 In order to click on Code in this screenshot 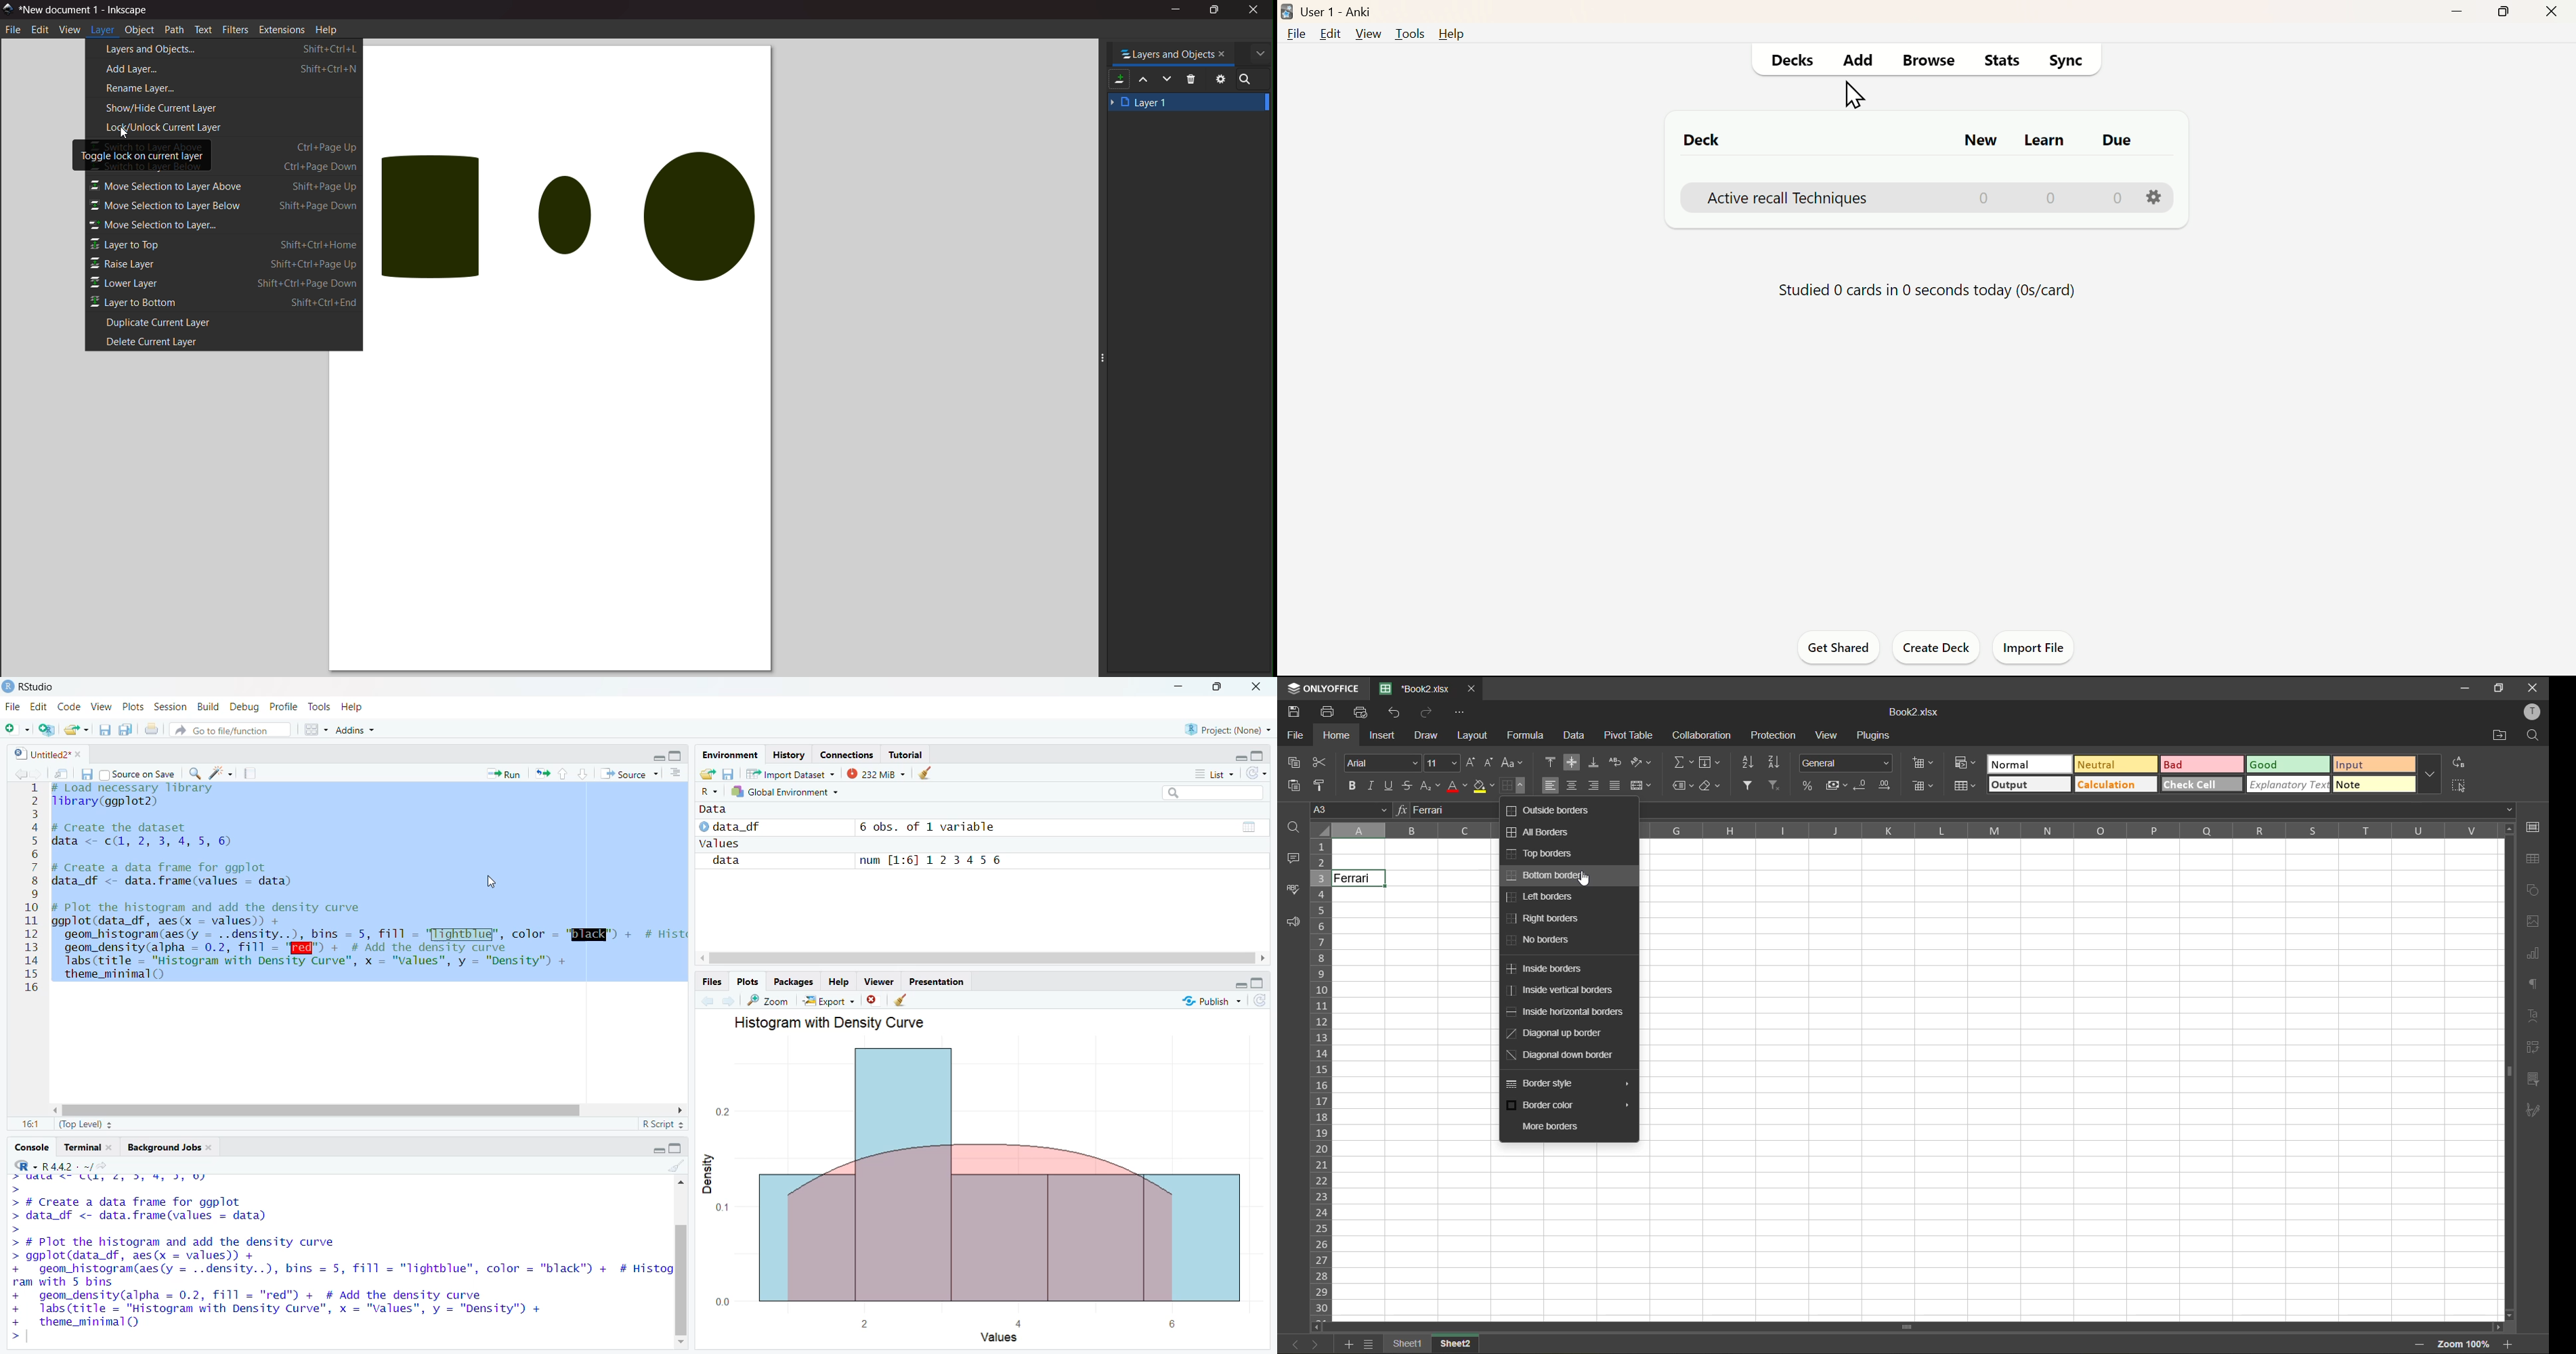, I will do `click(68, 705)`.